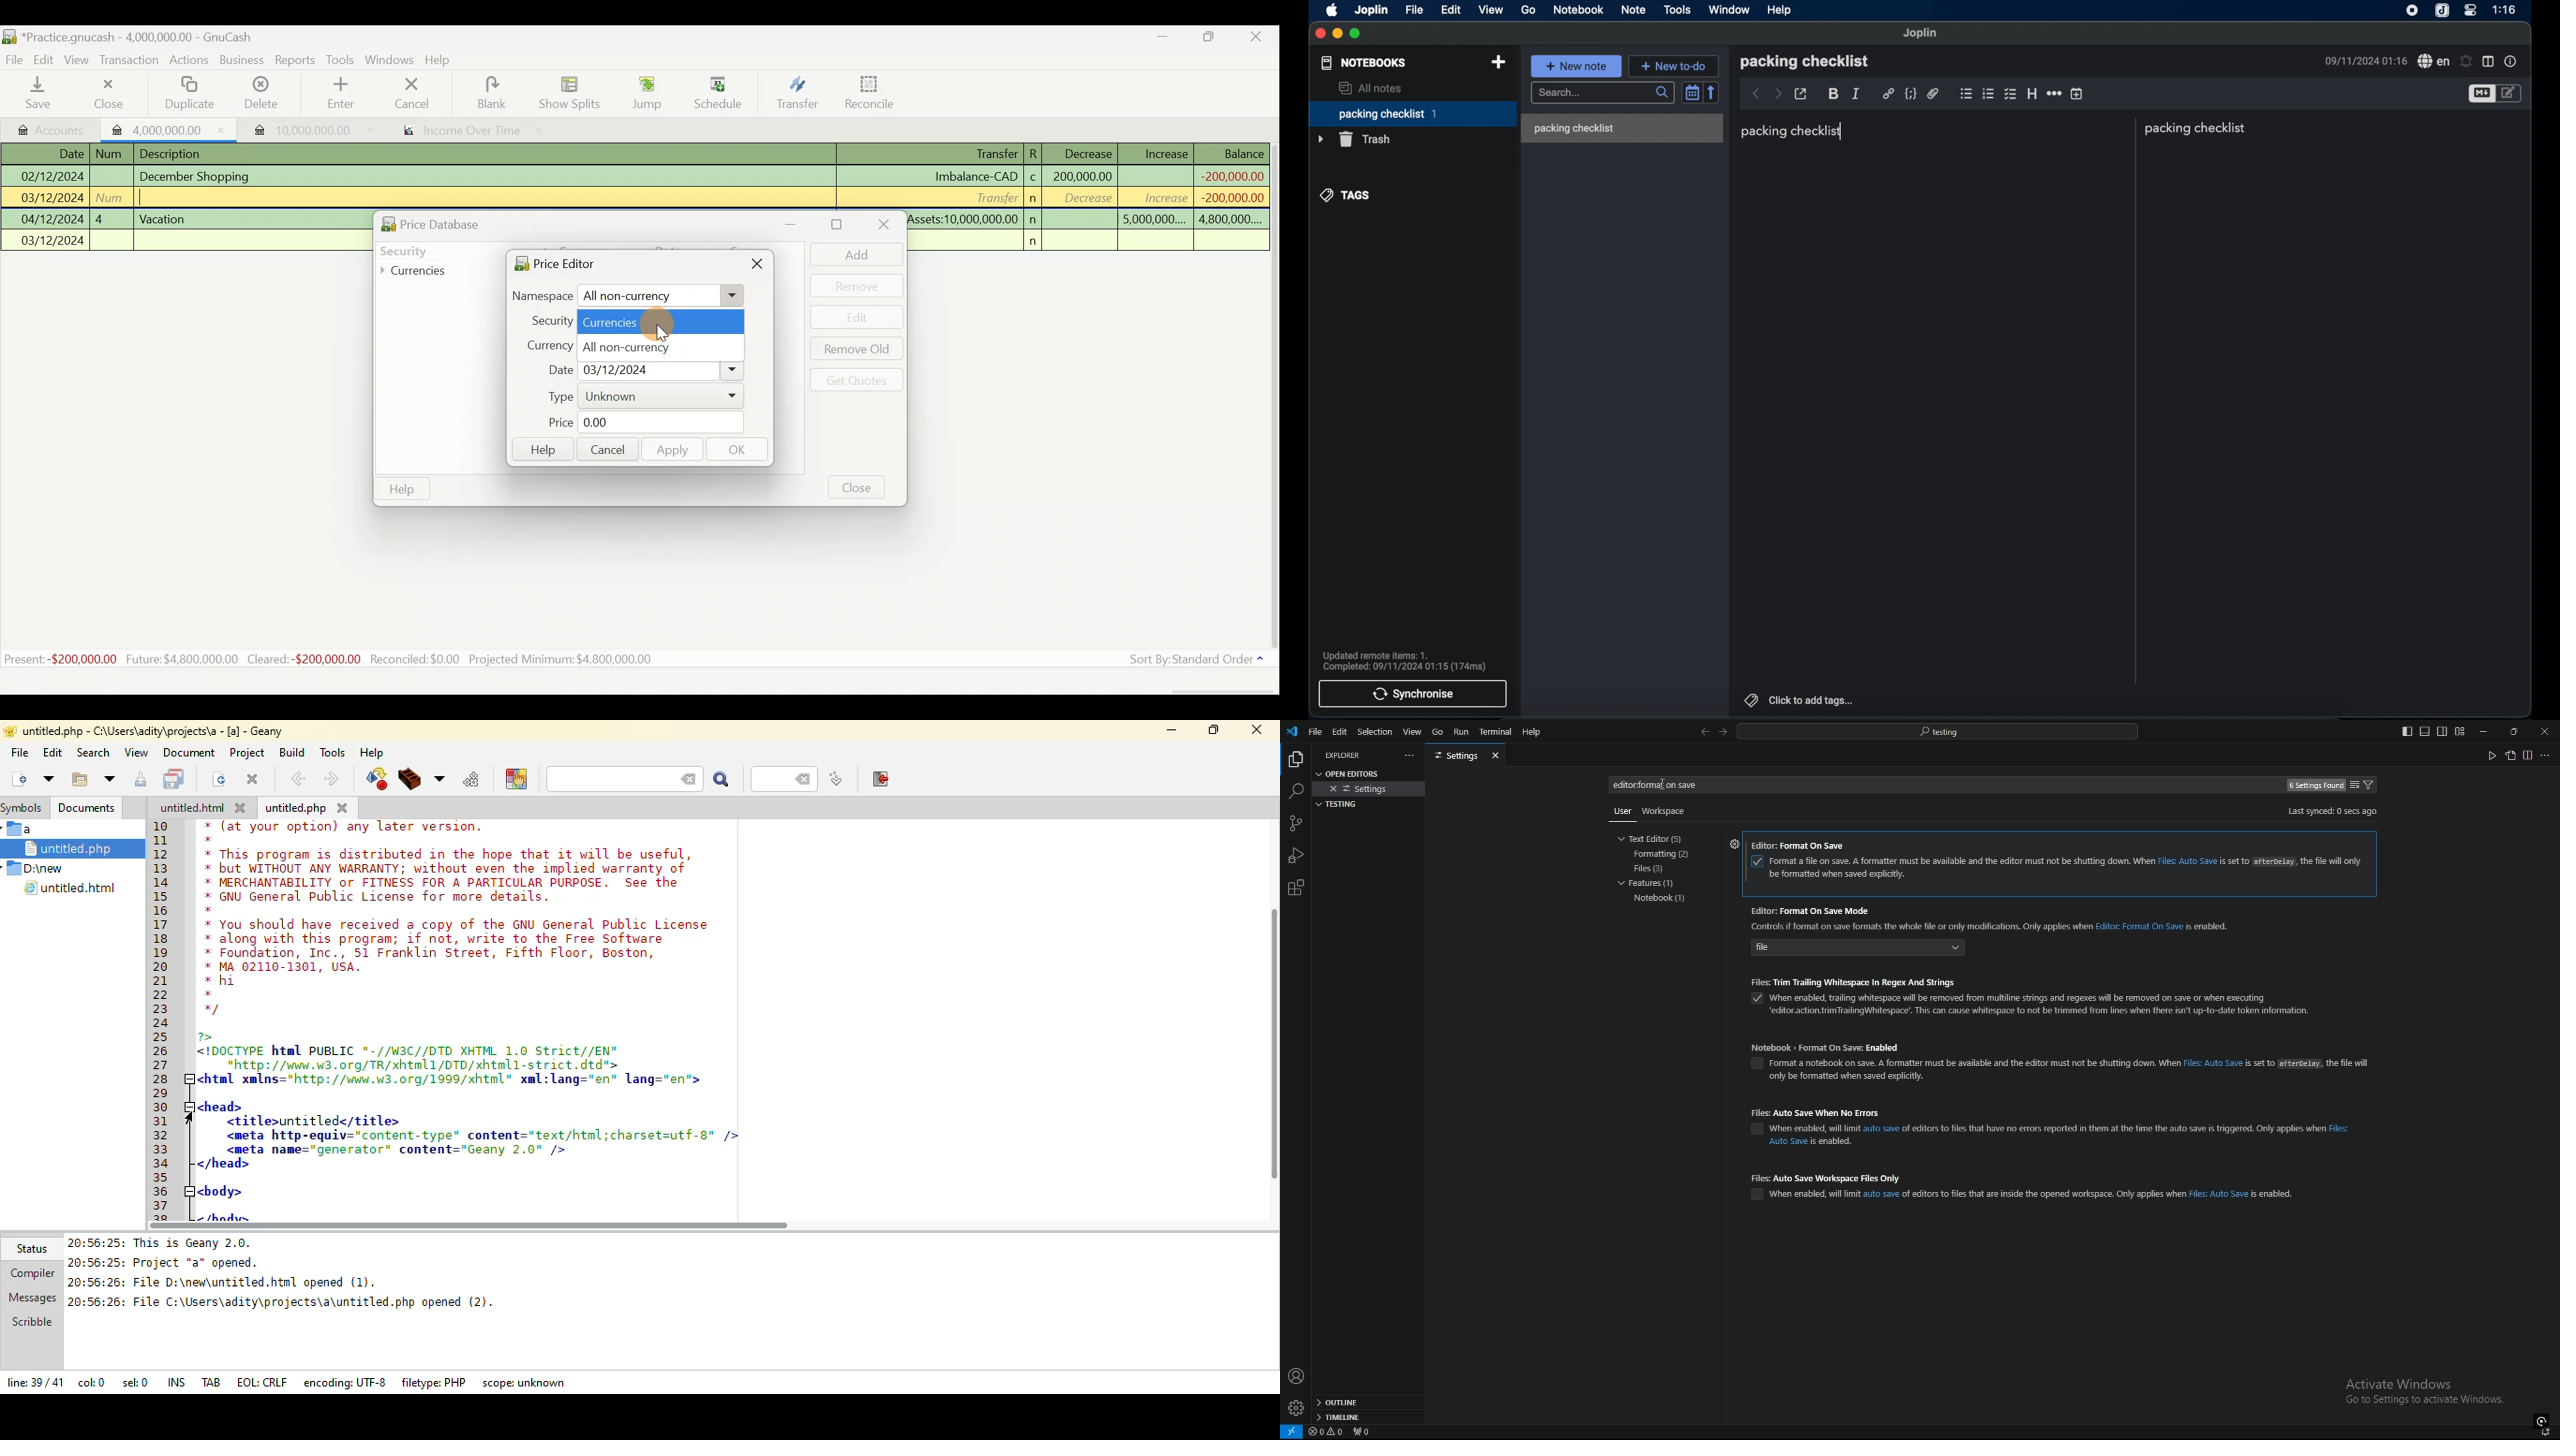 This screenshot has height=1456, width=2576. What do you see at coordinates (164, 217) in the screenshot?
I see `Vacation` at bounding box center [164, 217].